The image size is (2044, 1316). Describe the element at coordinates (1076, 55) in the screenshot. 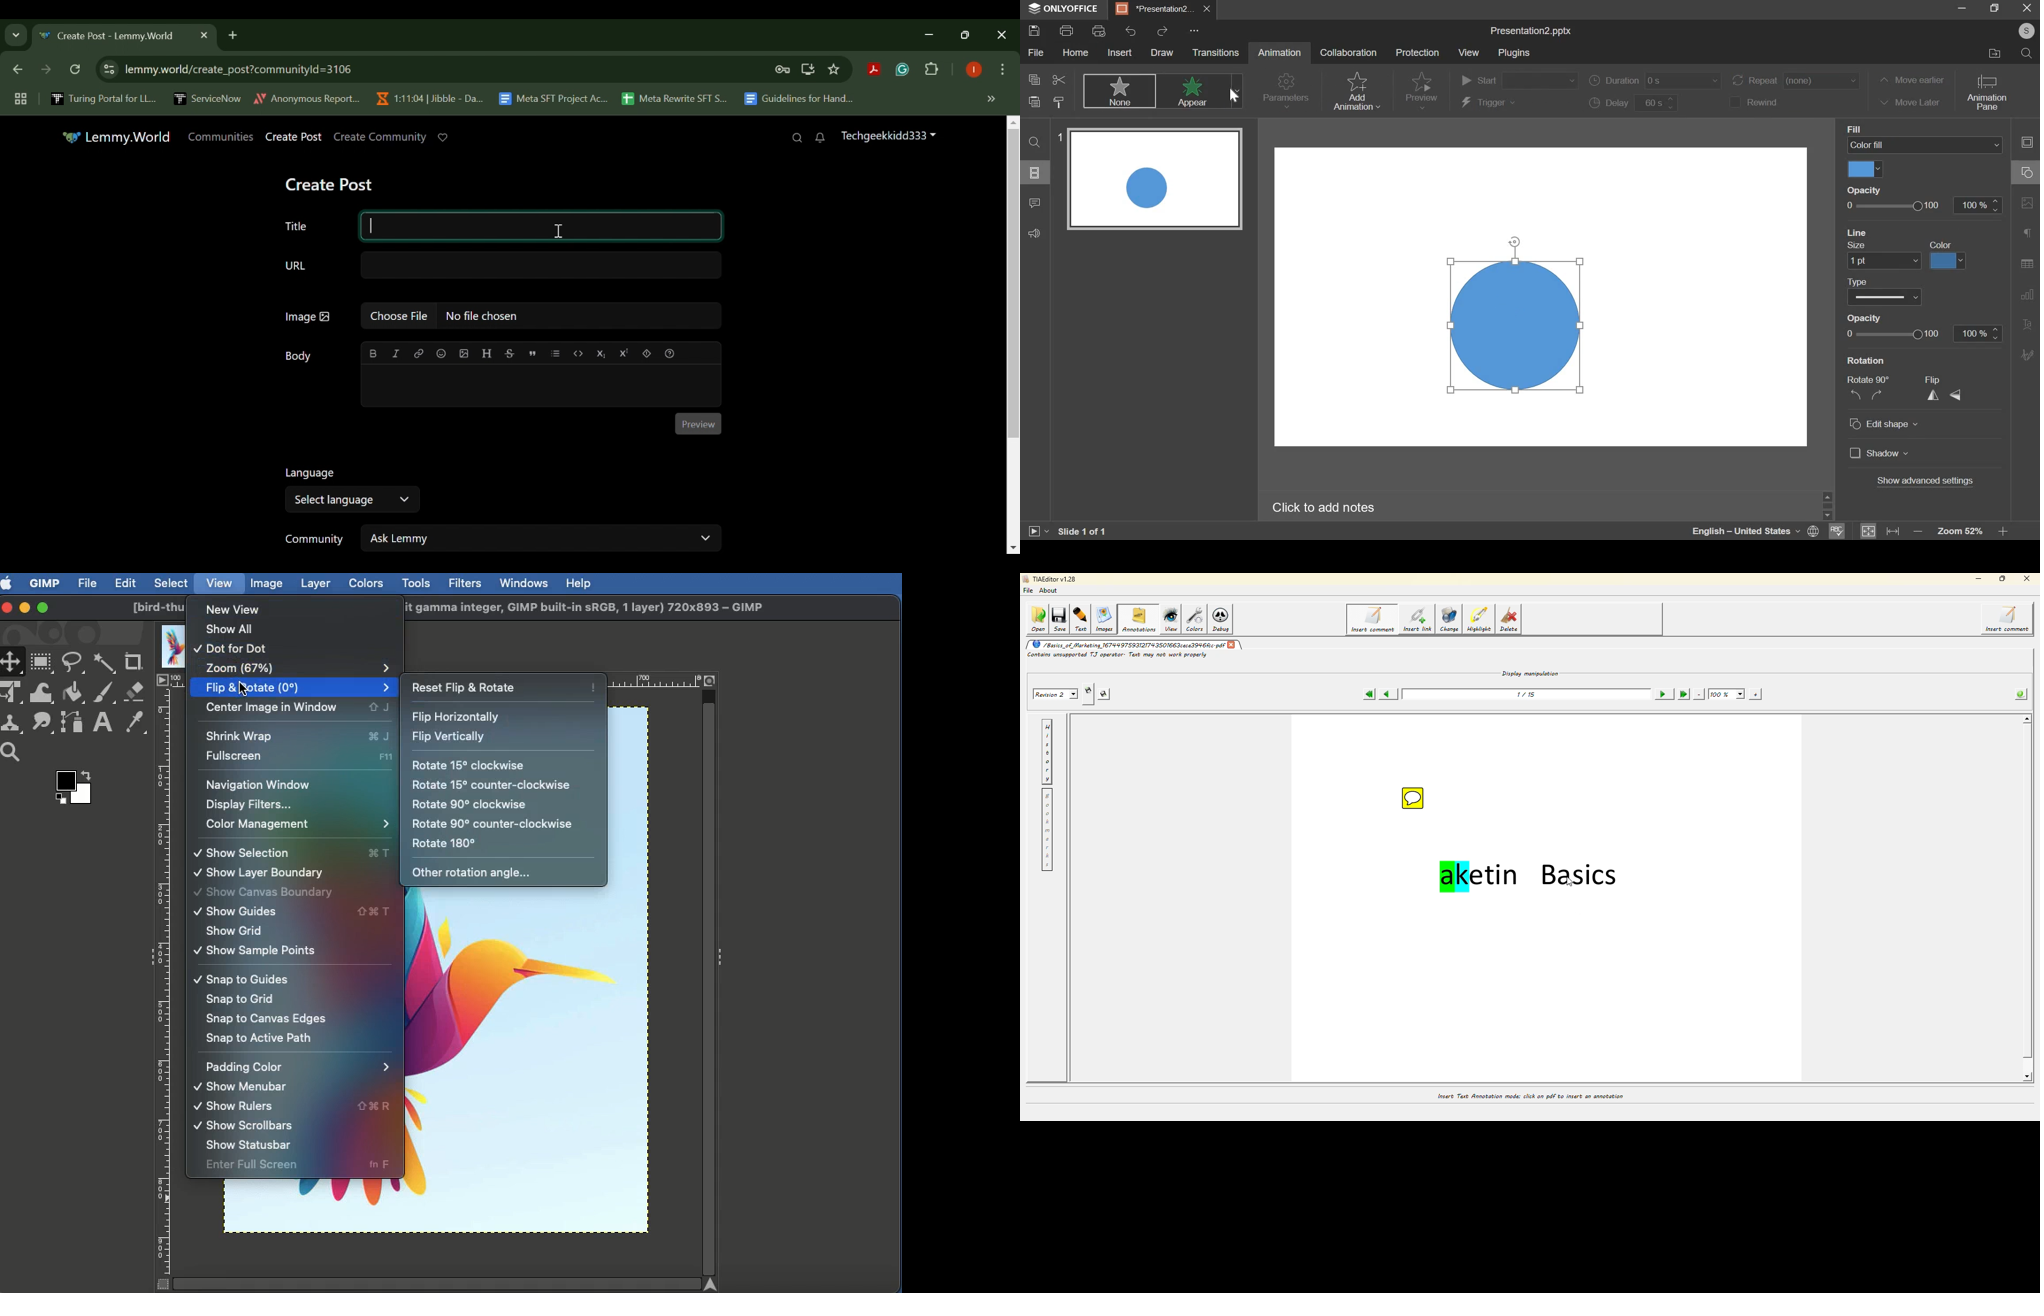

I see `Hol` at that location.